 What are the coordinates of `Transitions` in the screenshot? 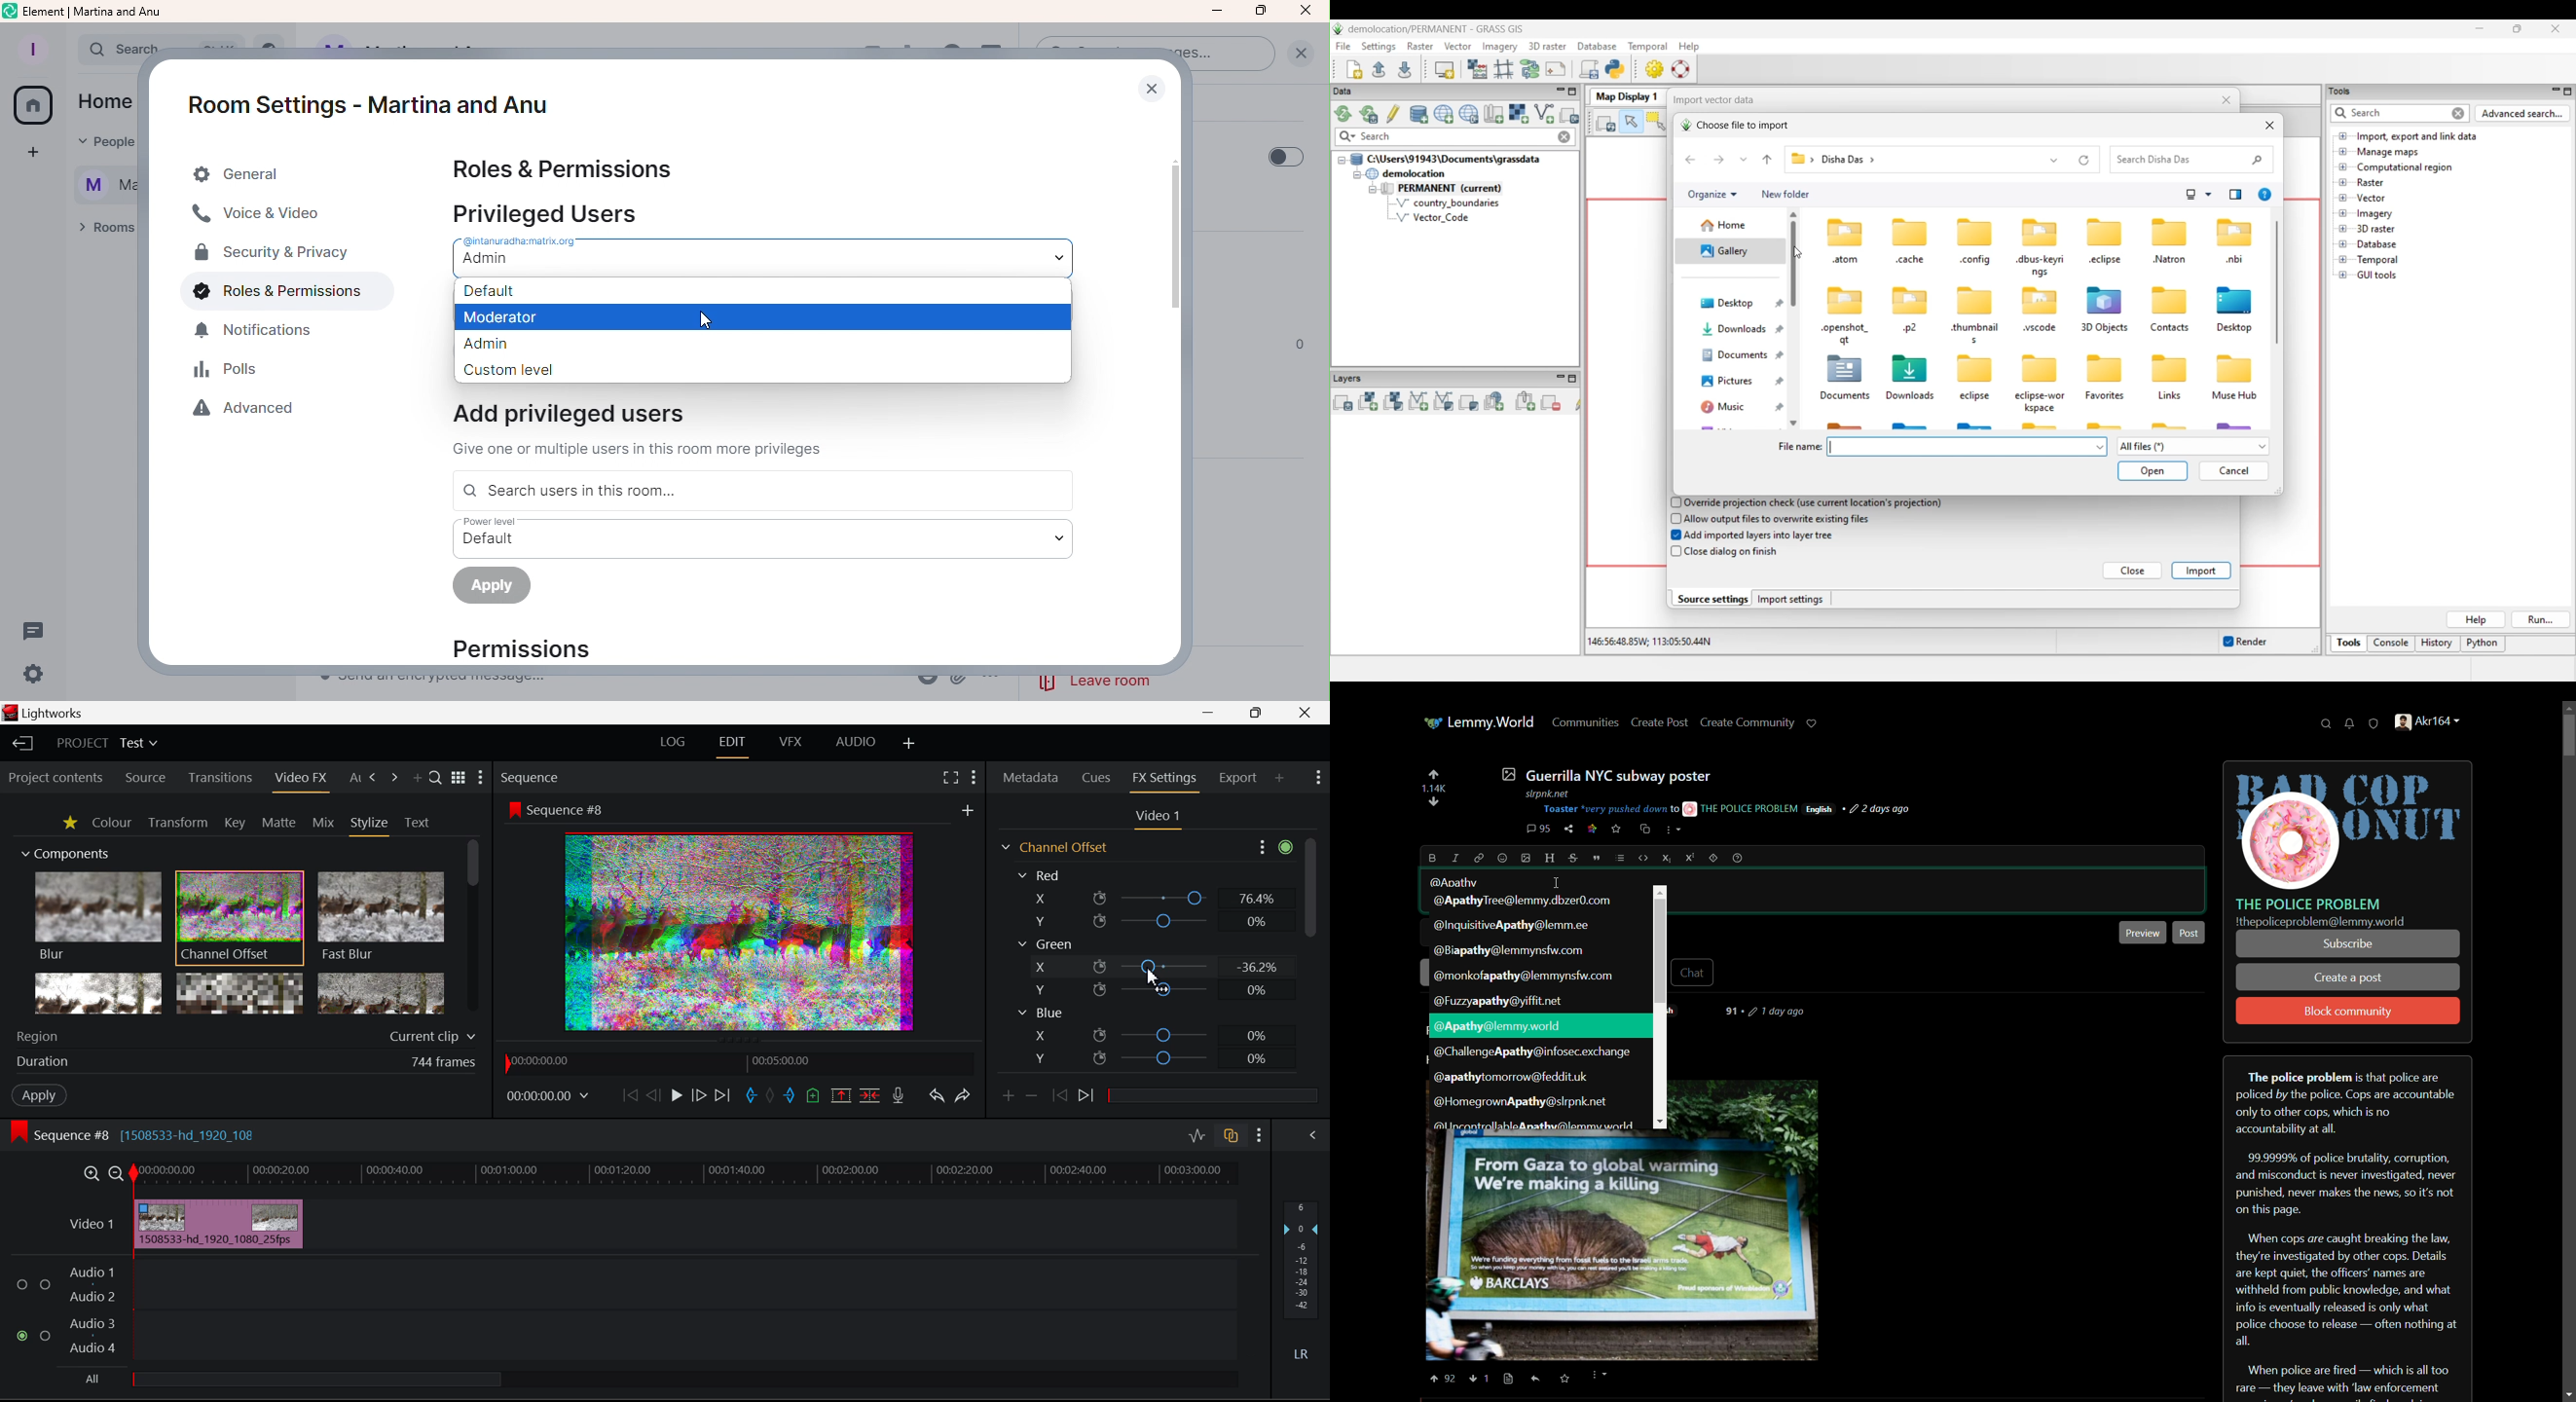 It's located at (219, 777).